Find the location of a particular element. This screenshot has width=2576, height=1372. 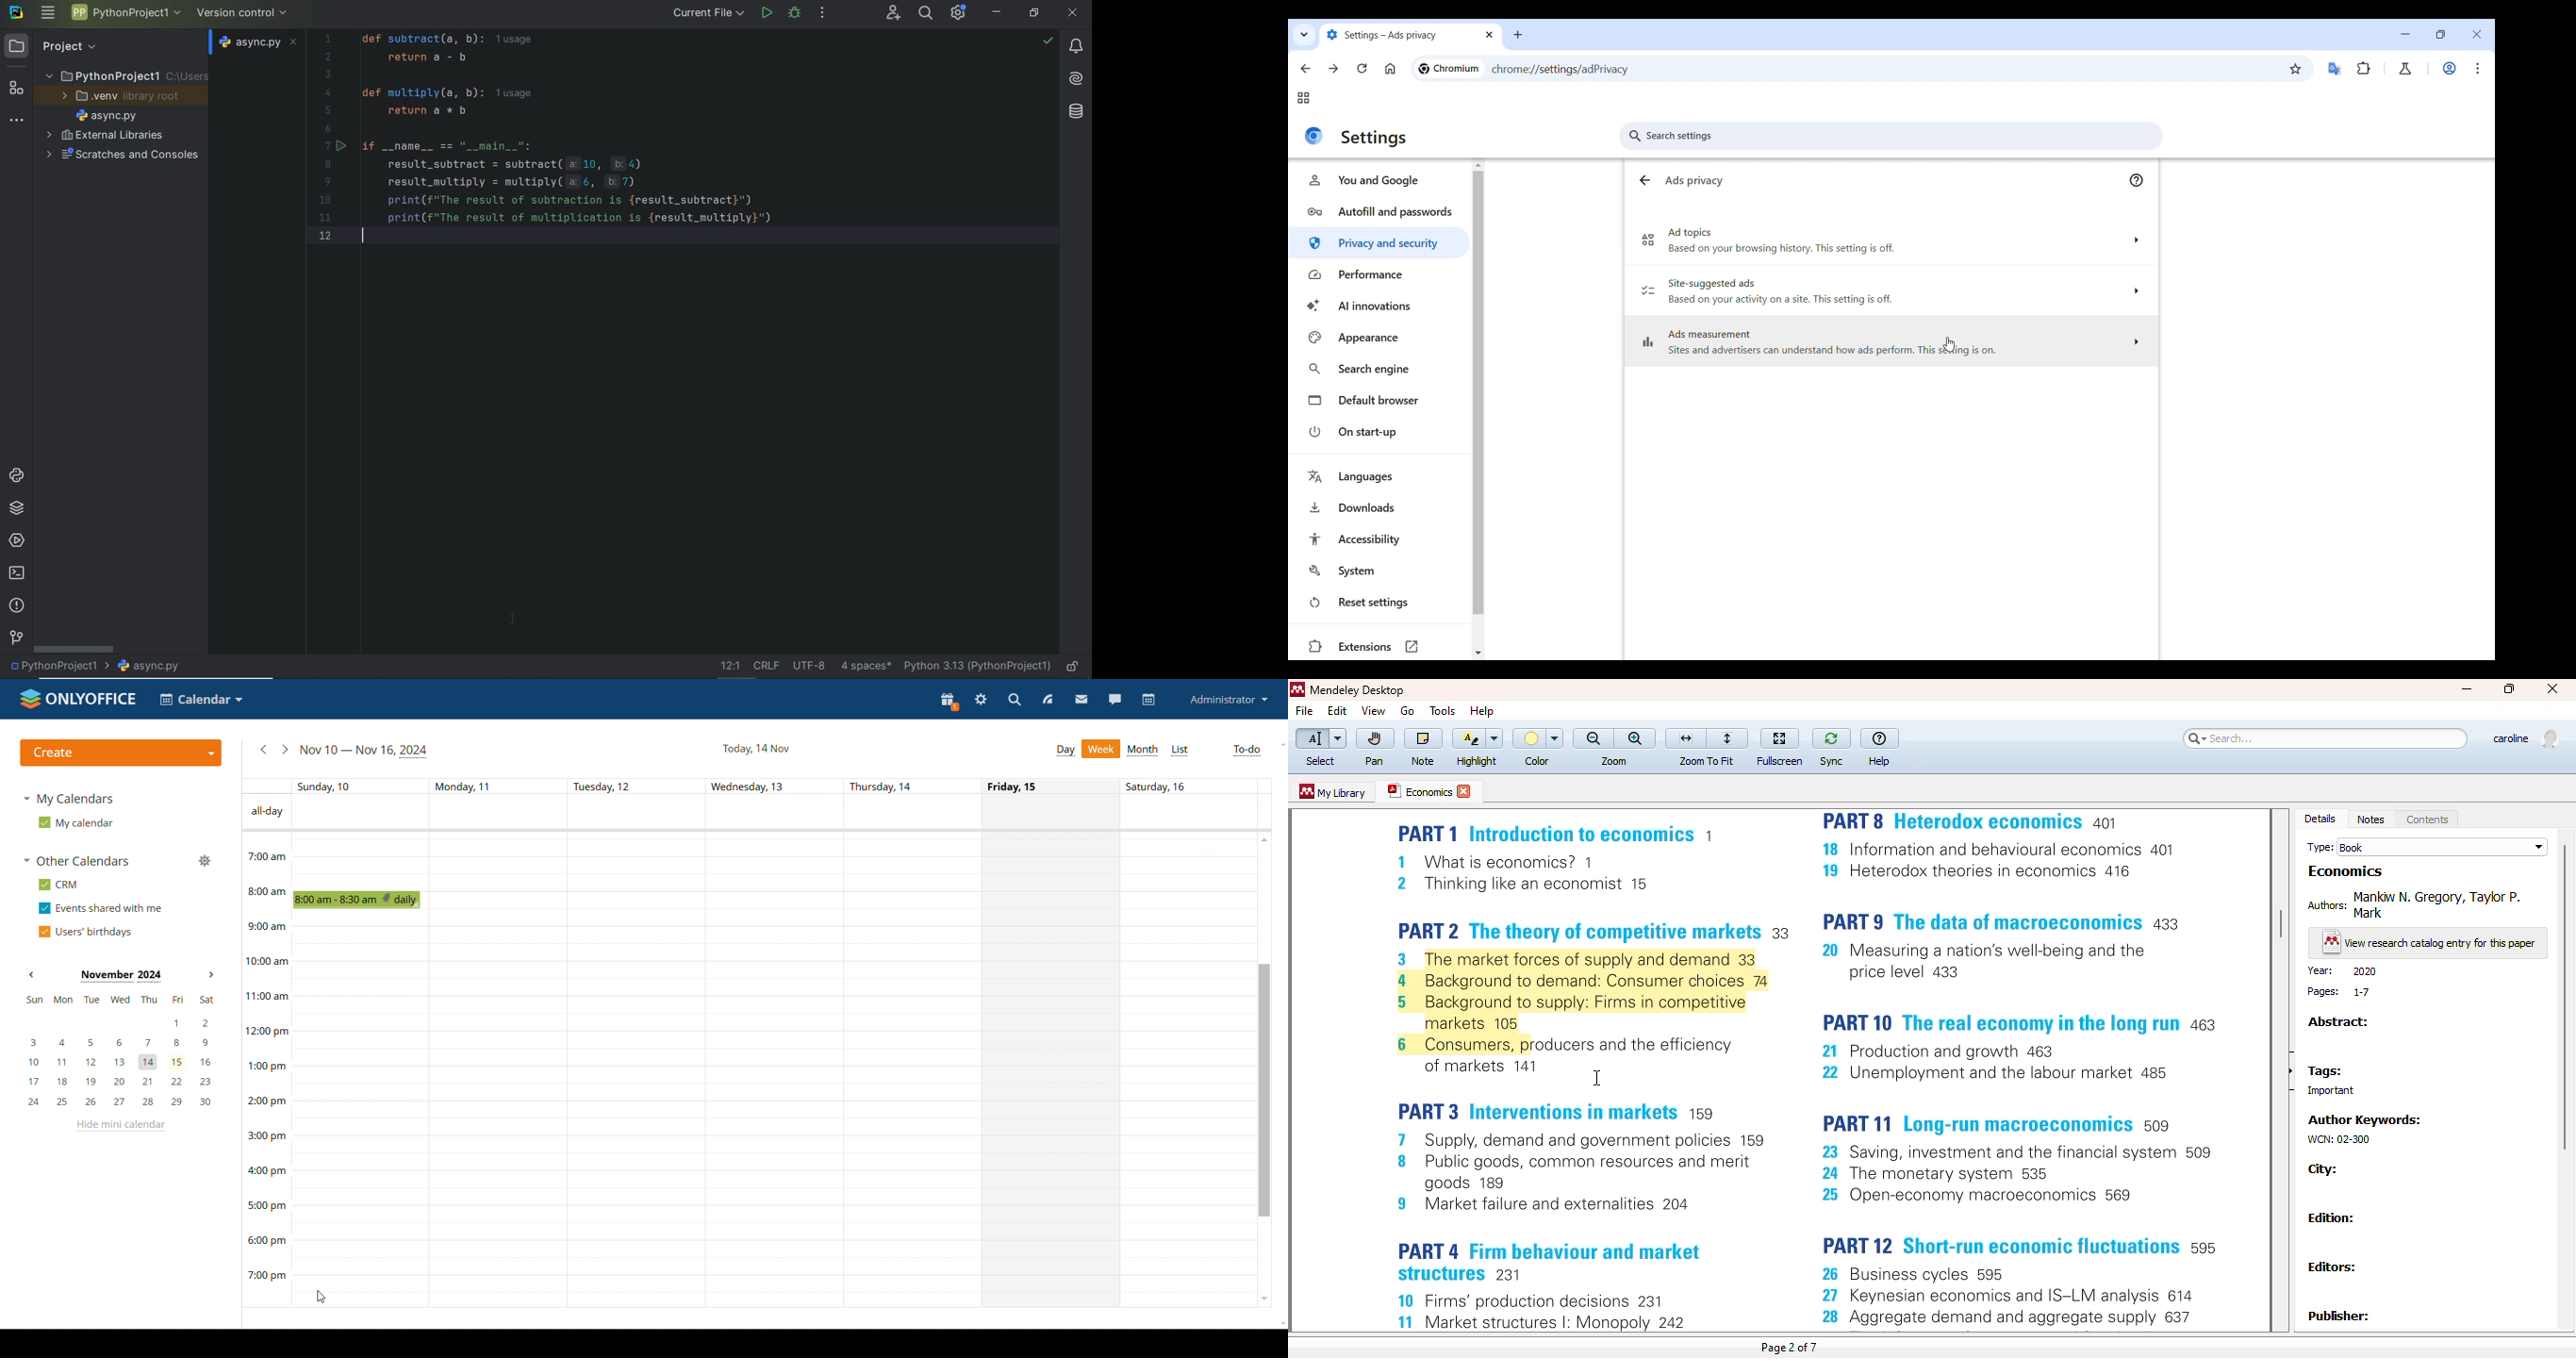

logo is located at coordinates (1296, 689).